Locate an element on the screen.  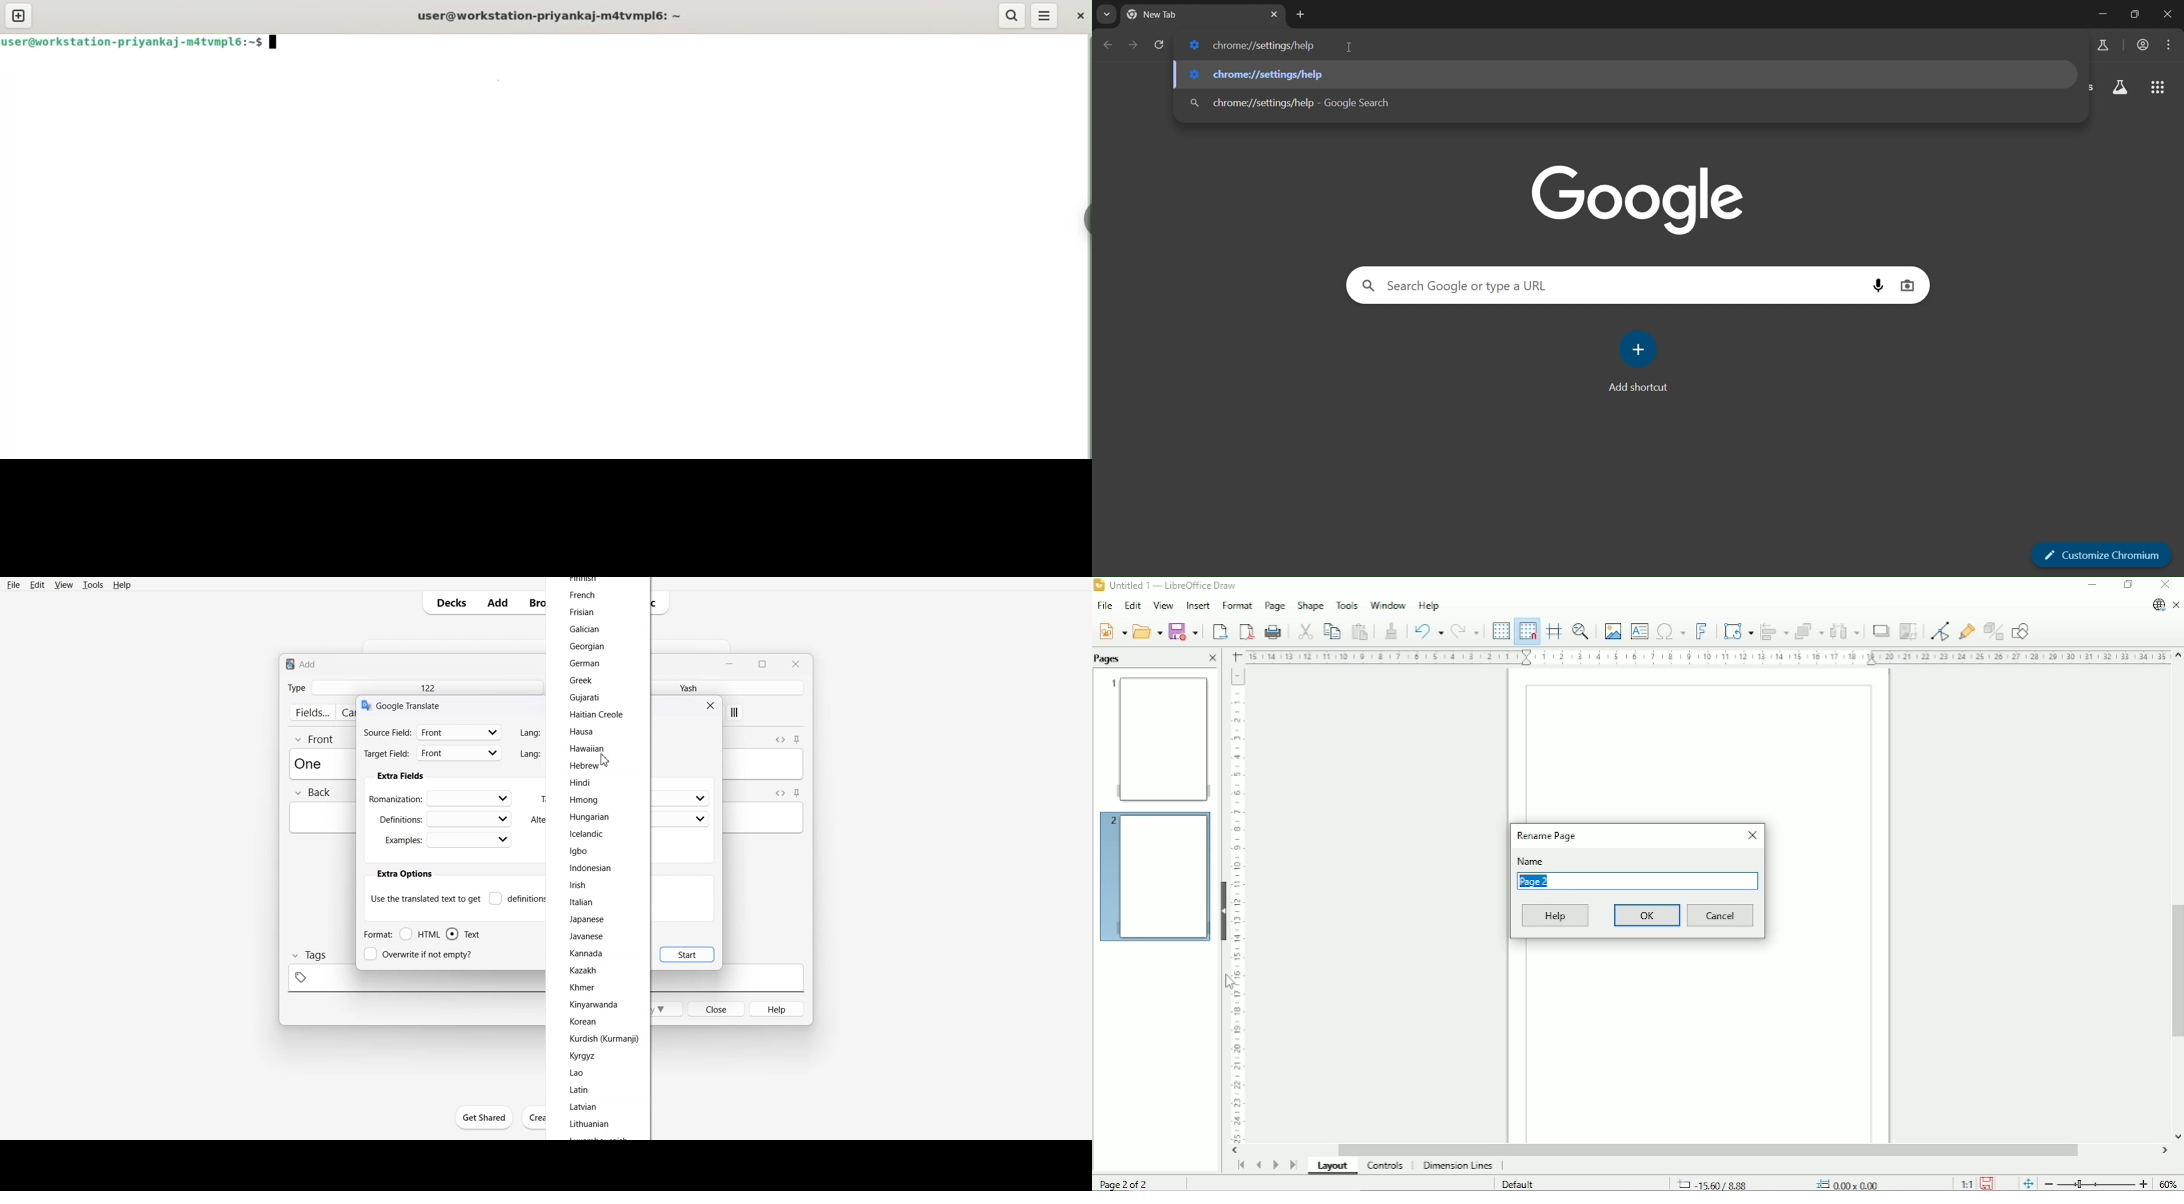
dropdown is located at coordinates (700, 799).